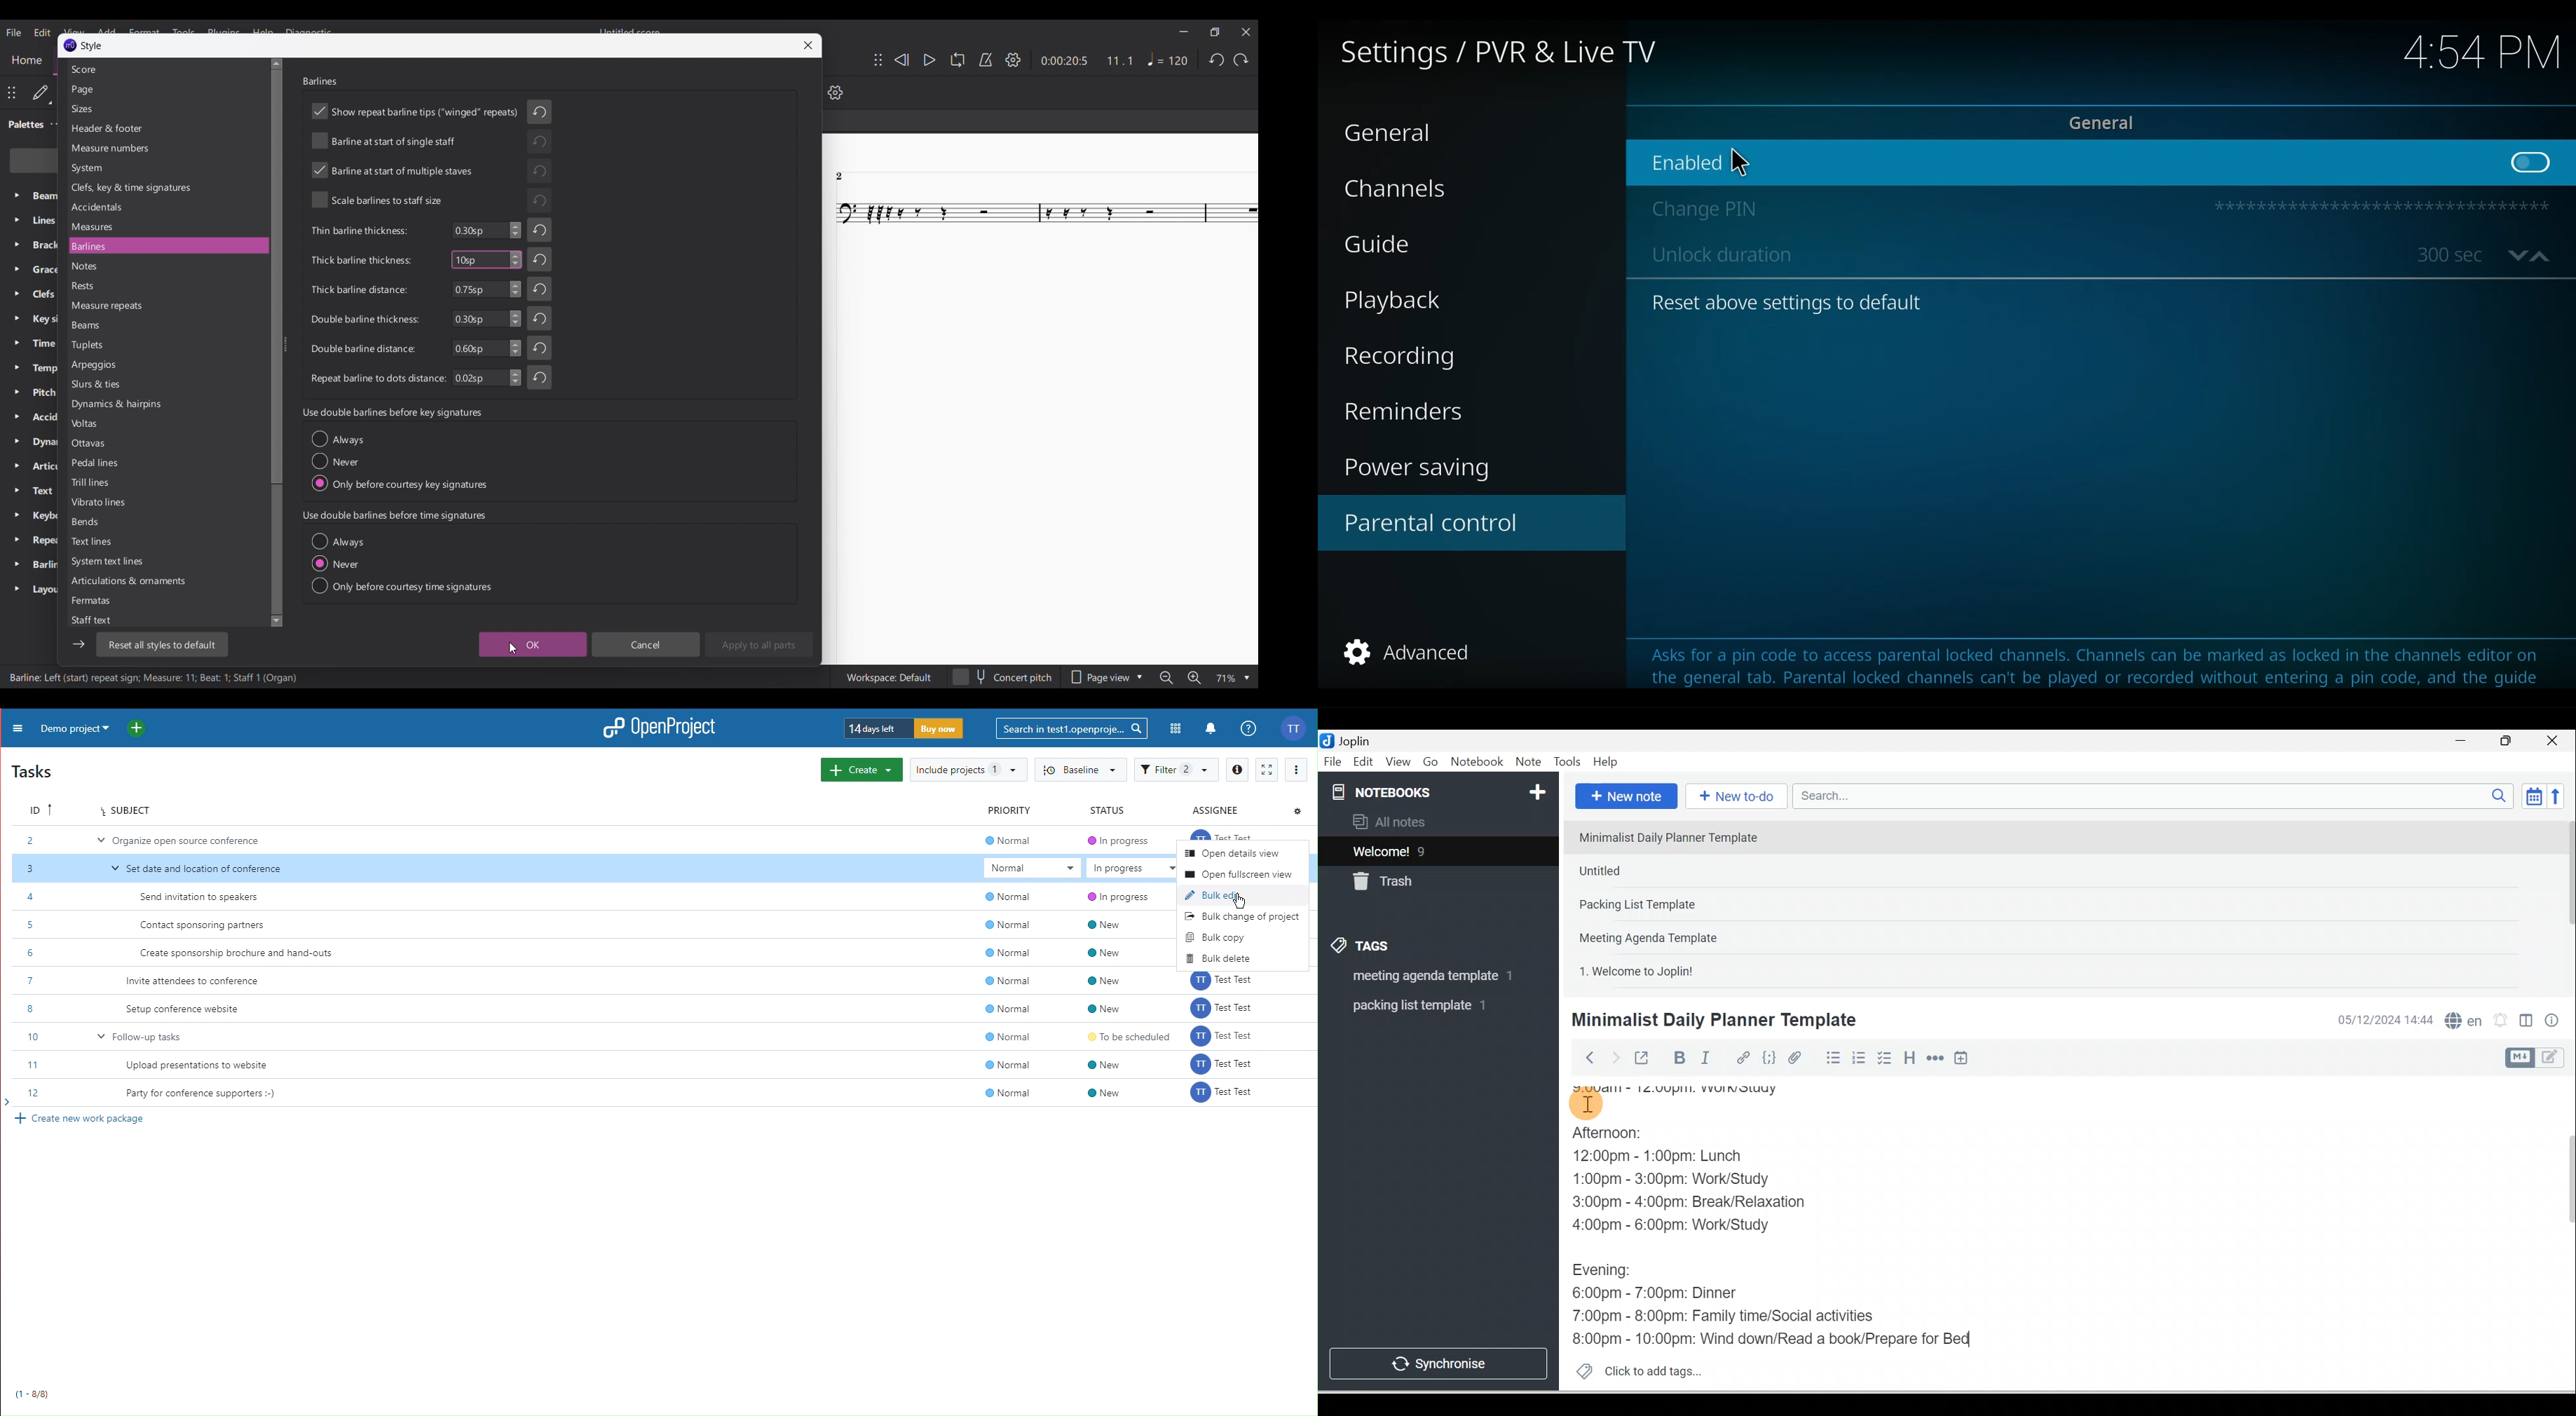 The height and width of the screenshot is (1428, 2576). Describe the element at coordinates (1733, 1316) in the screenshot. I see `7:00pm - 8:00pm: Family time/Social activities` at that location.